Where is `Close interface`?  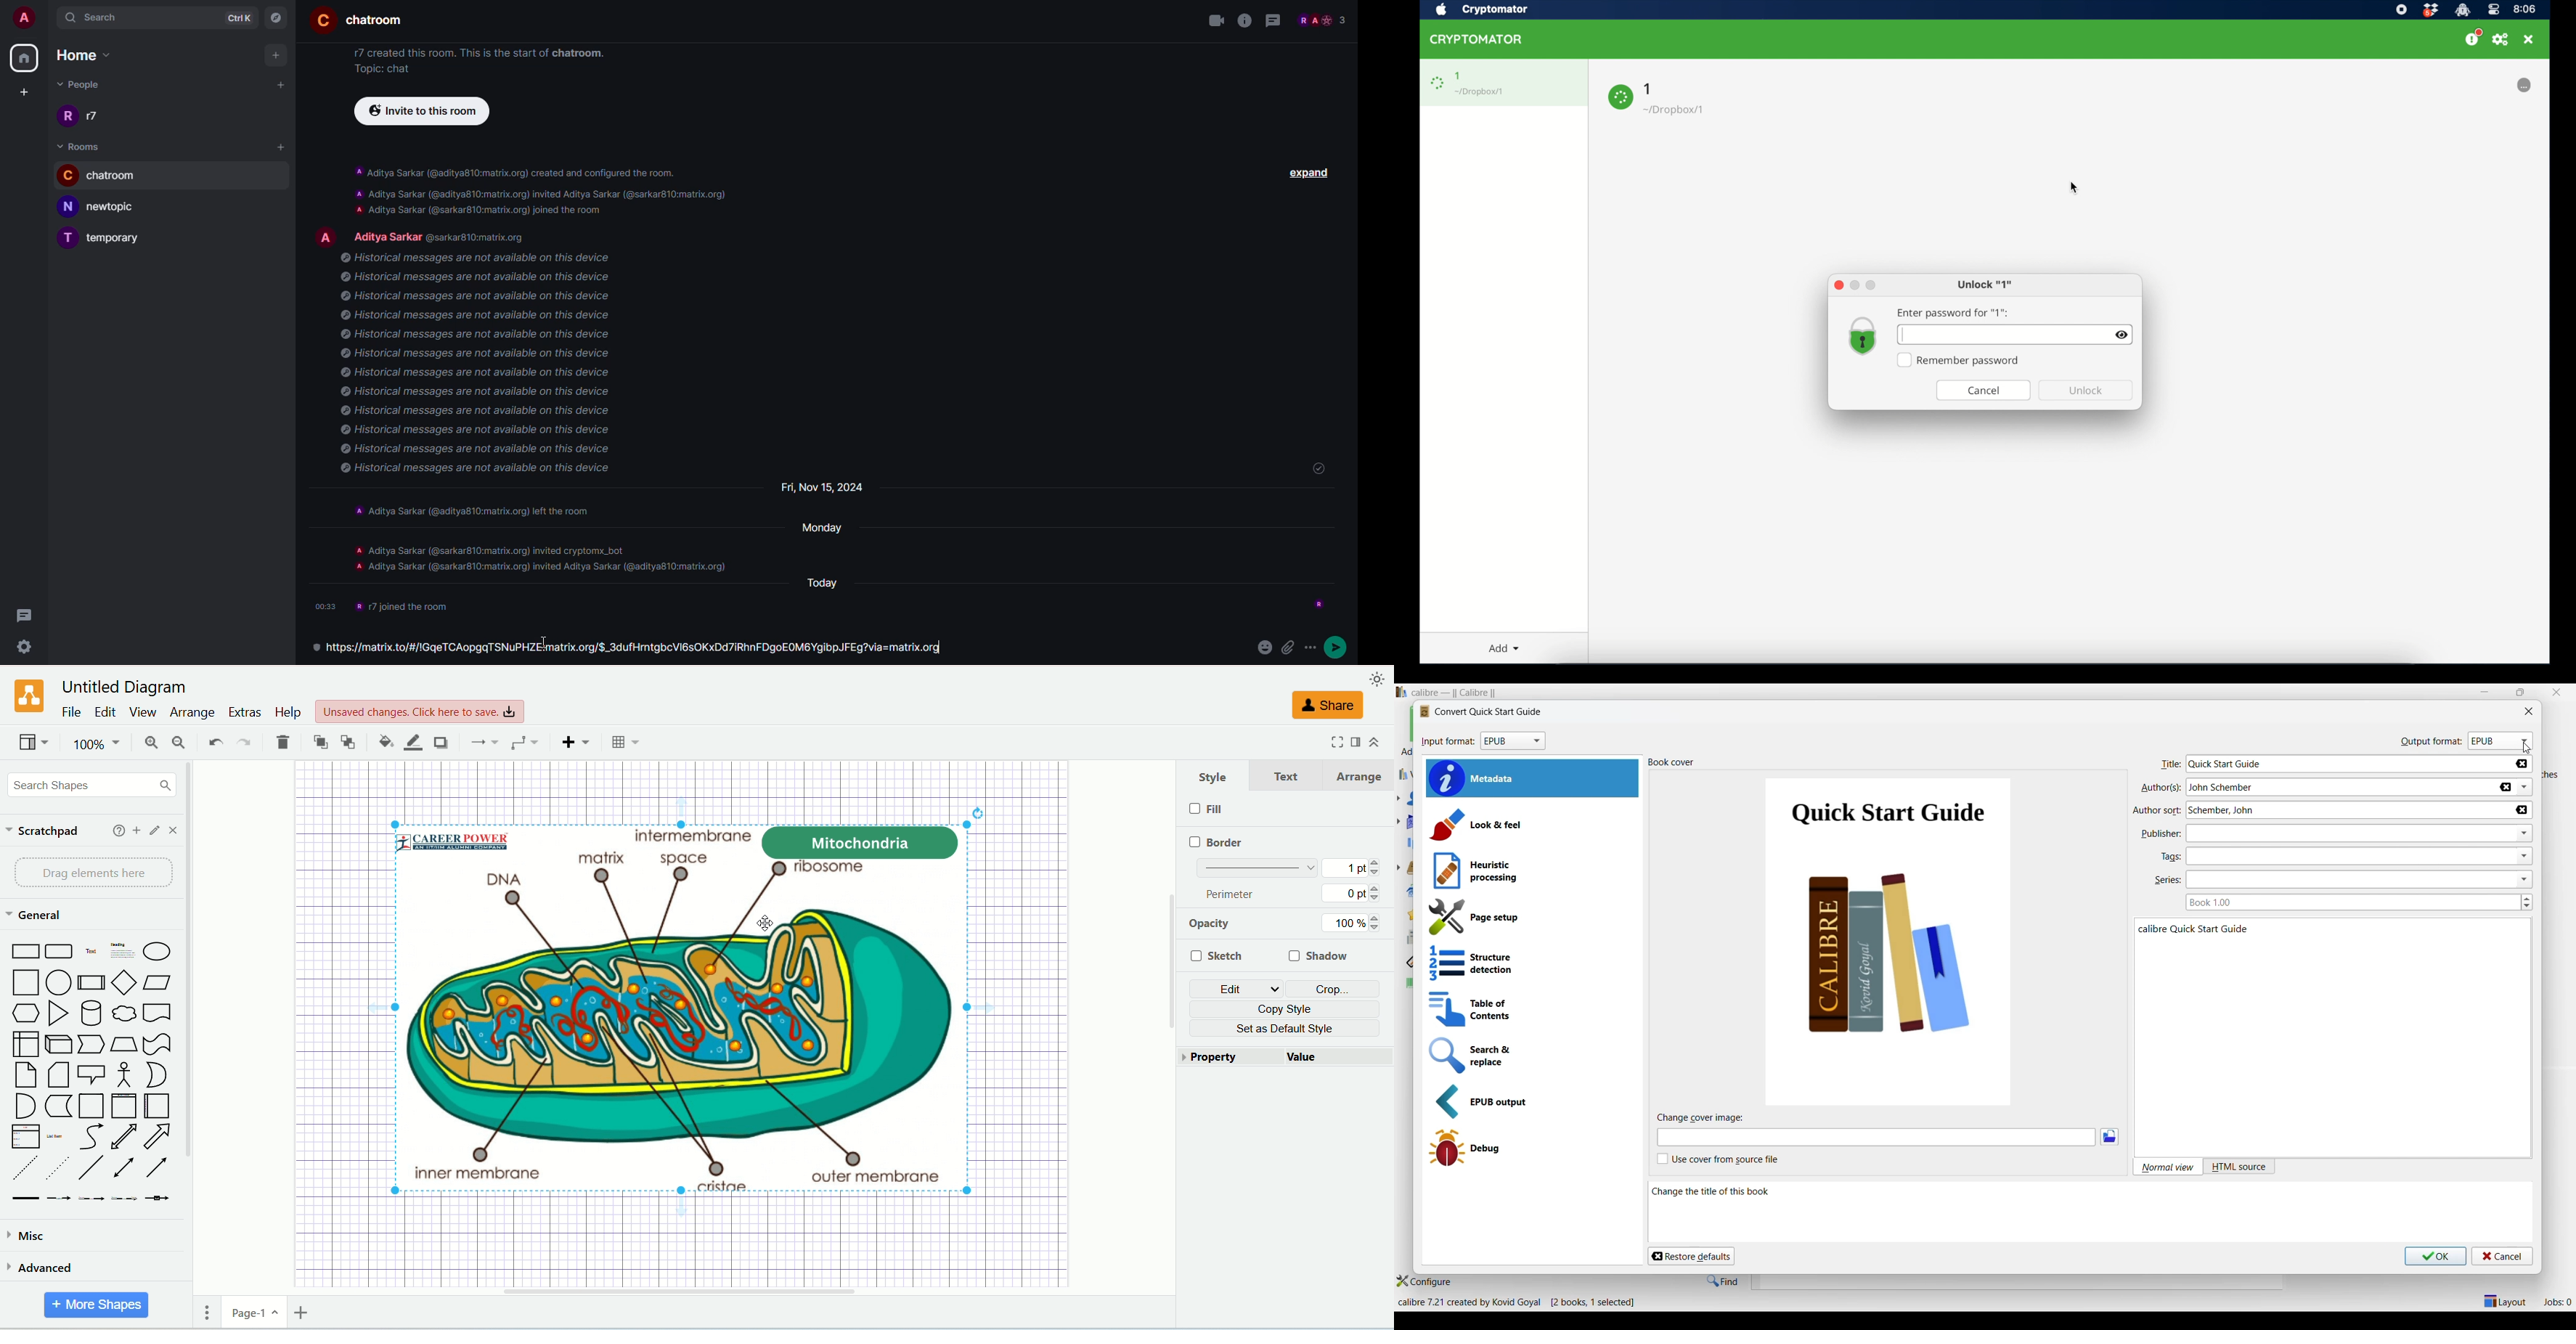
Close interface is located at coordinates (2557, 692).